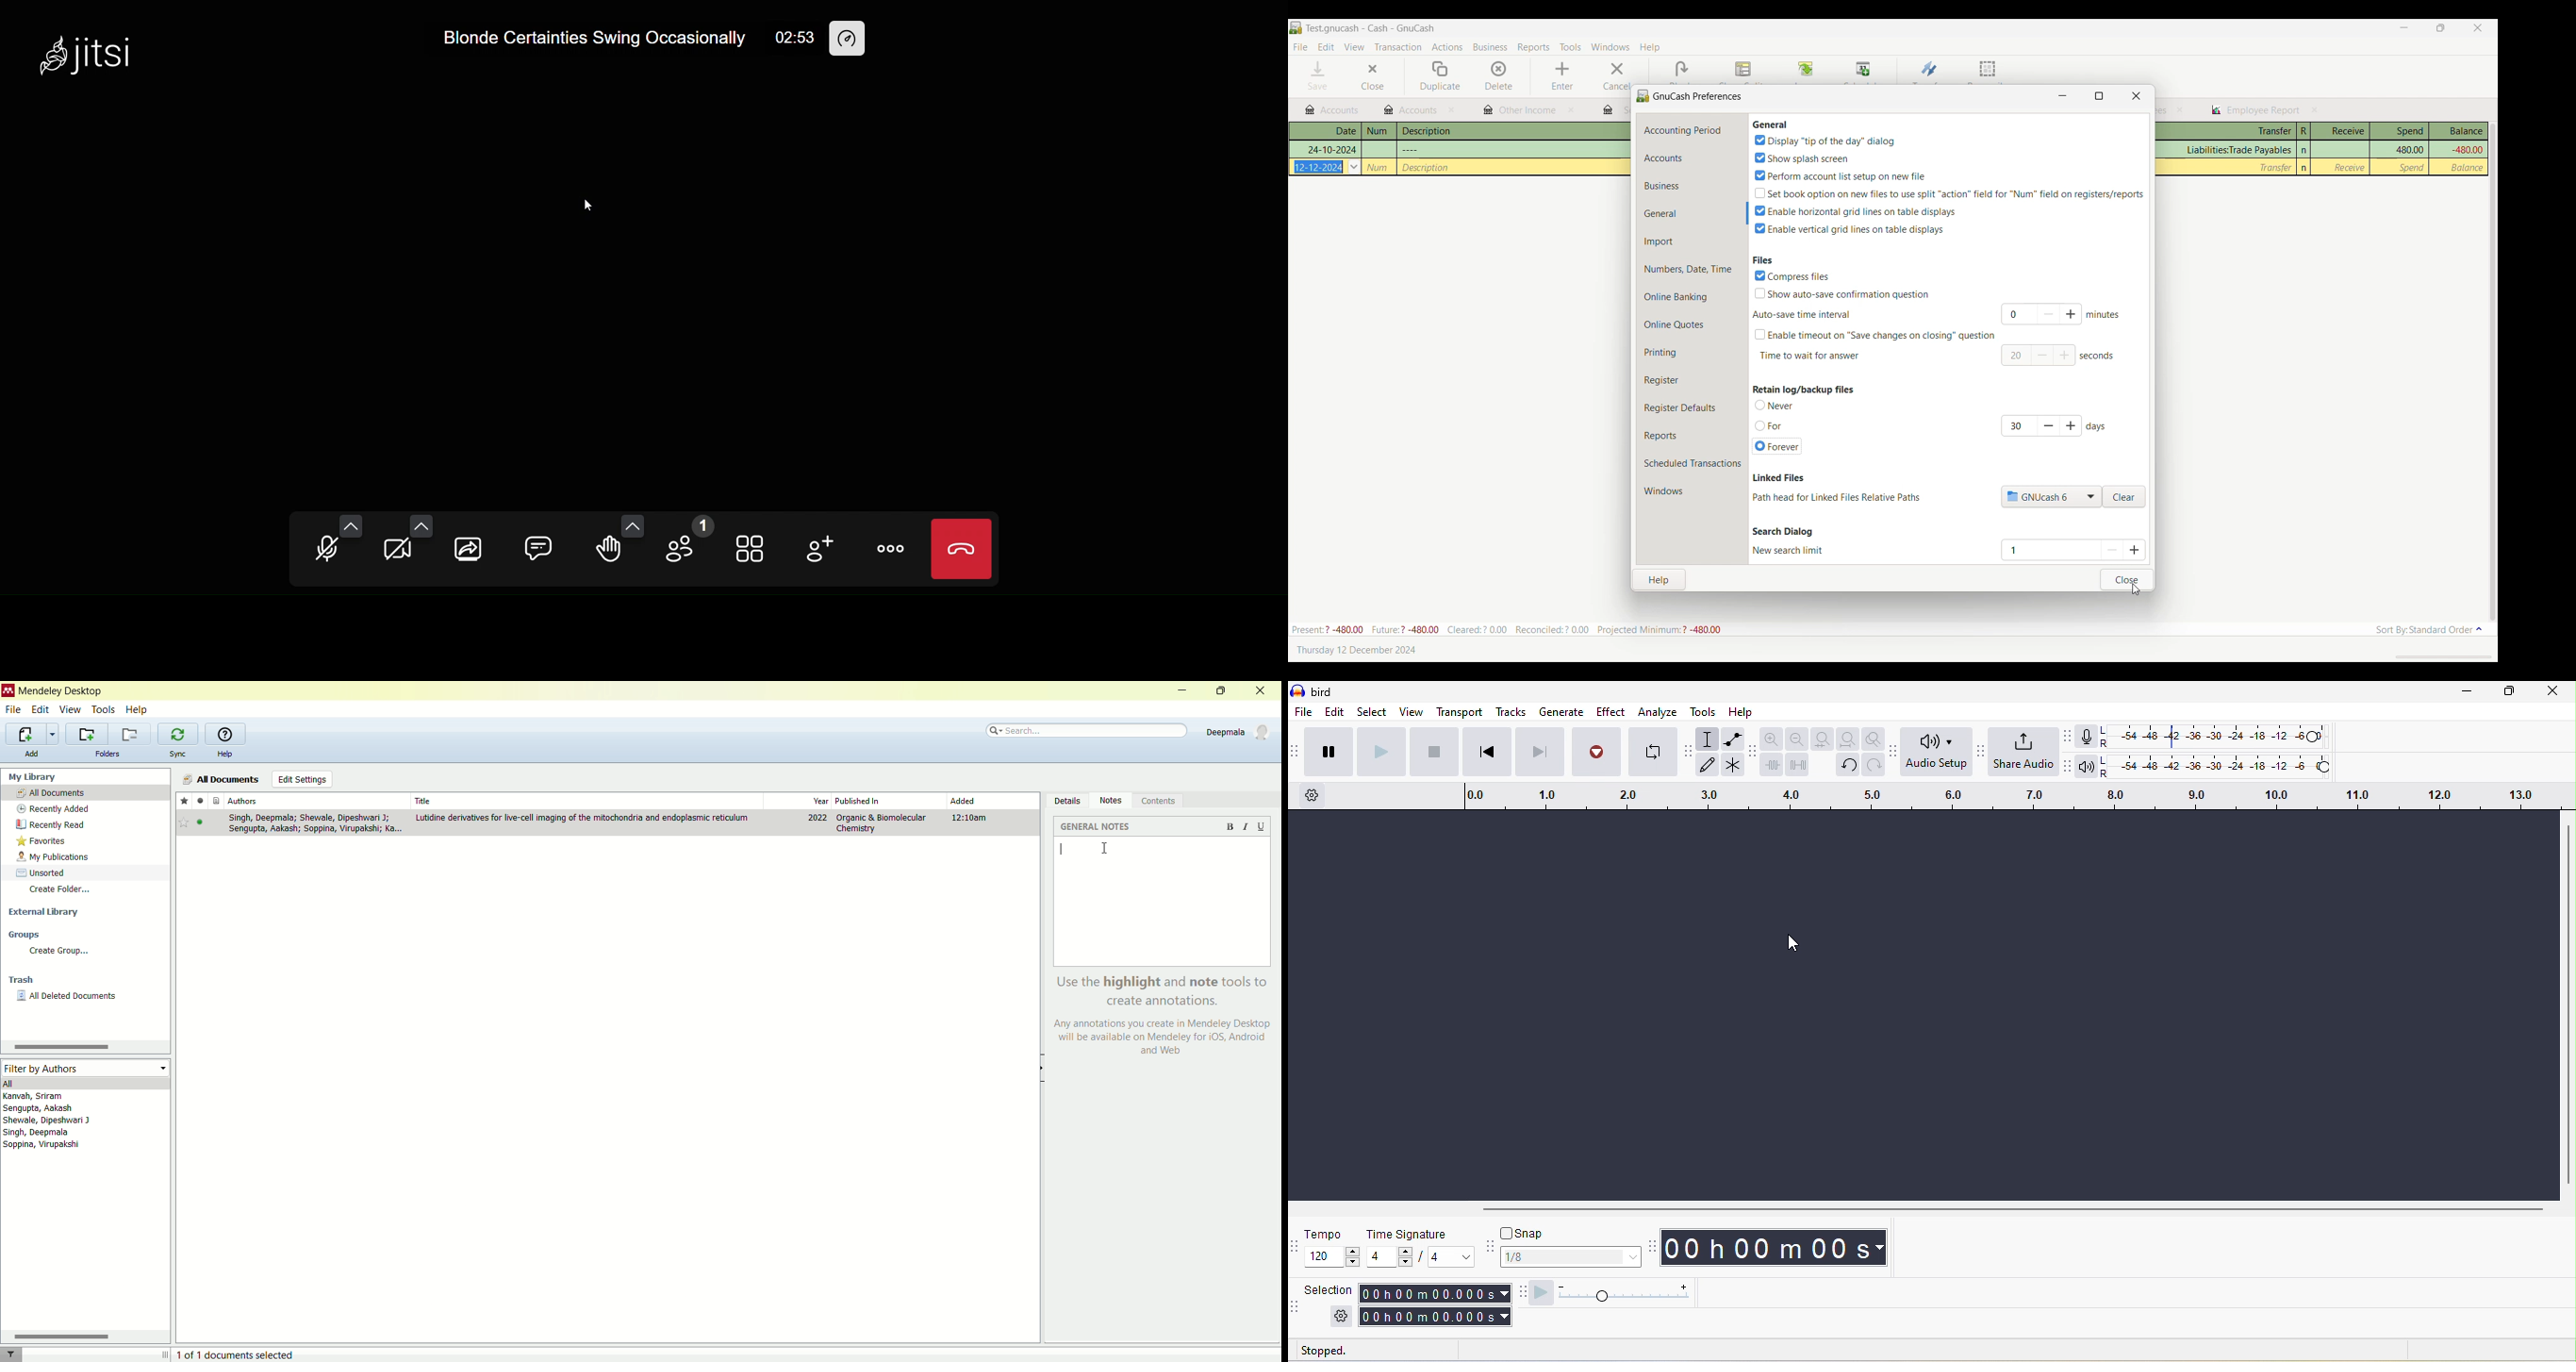 The height and width of the screenshot is (1372, 2576). What do you see at coordinates (1446, 1256) in the screenshot?
I see `value` at bounding box center [1446, 1256].